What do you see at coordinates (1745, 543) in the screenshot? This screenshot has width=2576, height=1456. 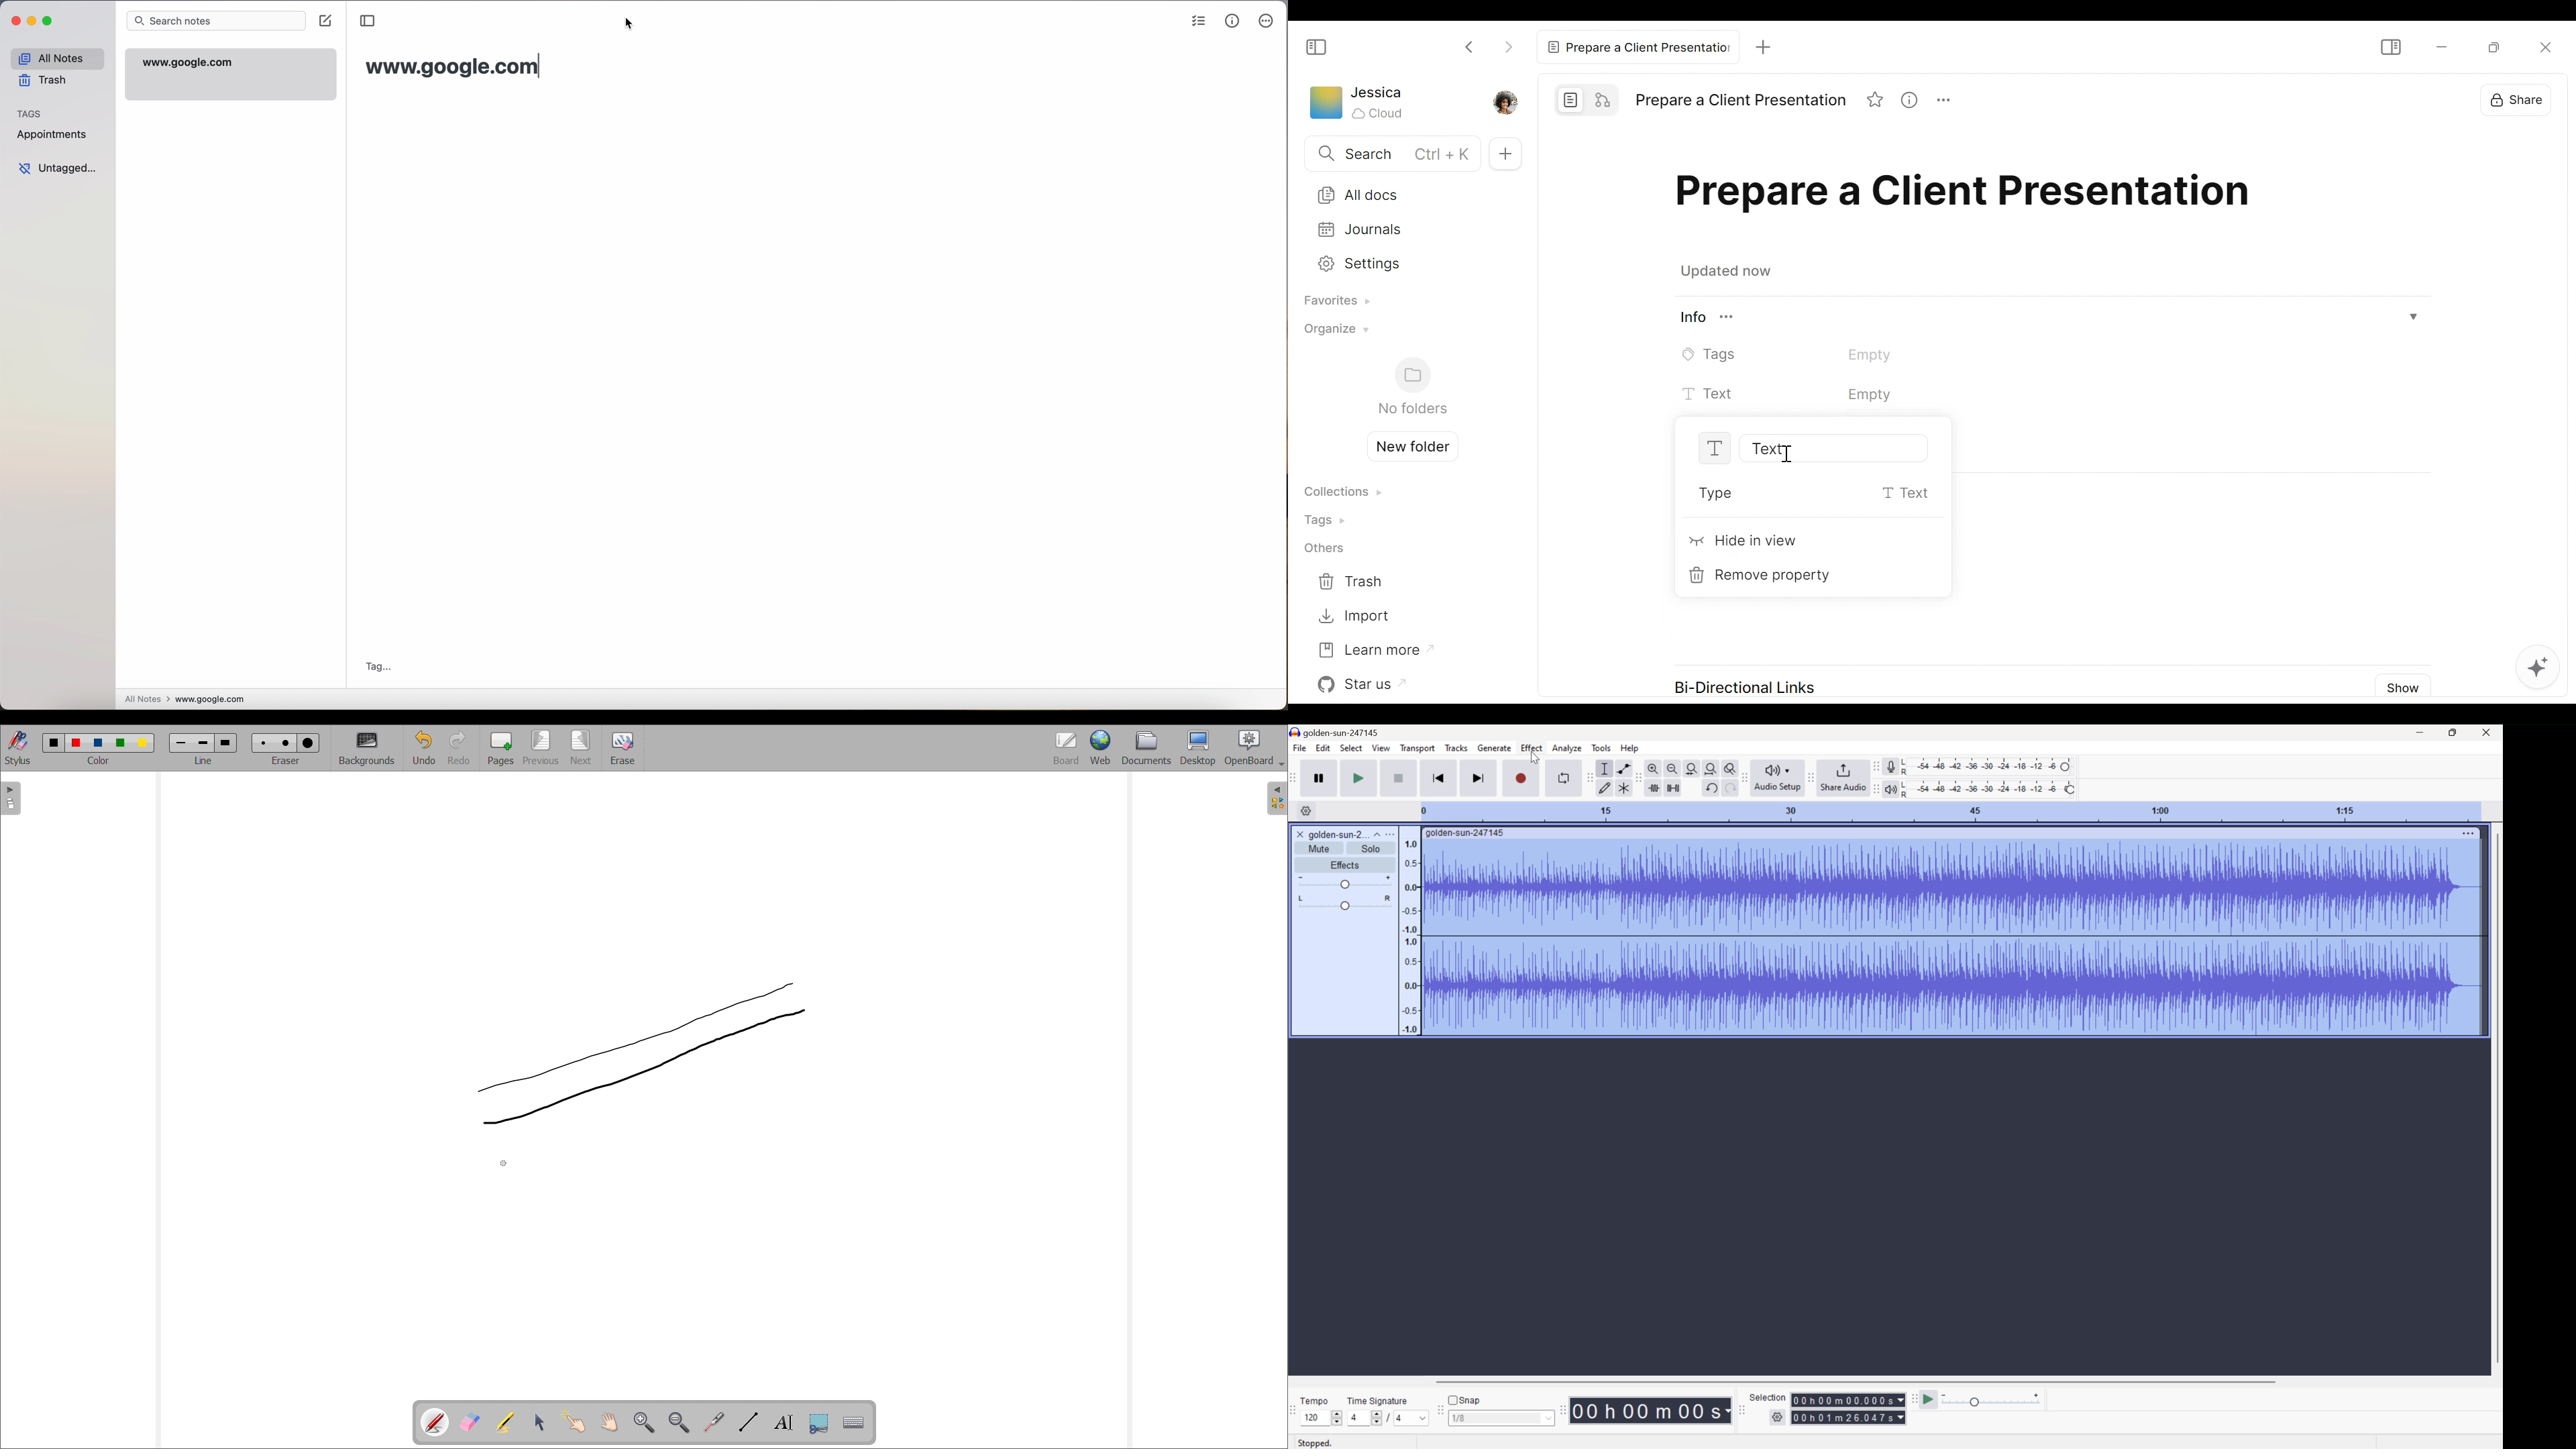 I see `Hide in View` at bounding box center [1745, 543].